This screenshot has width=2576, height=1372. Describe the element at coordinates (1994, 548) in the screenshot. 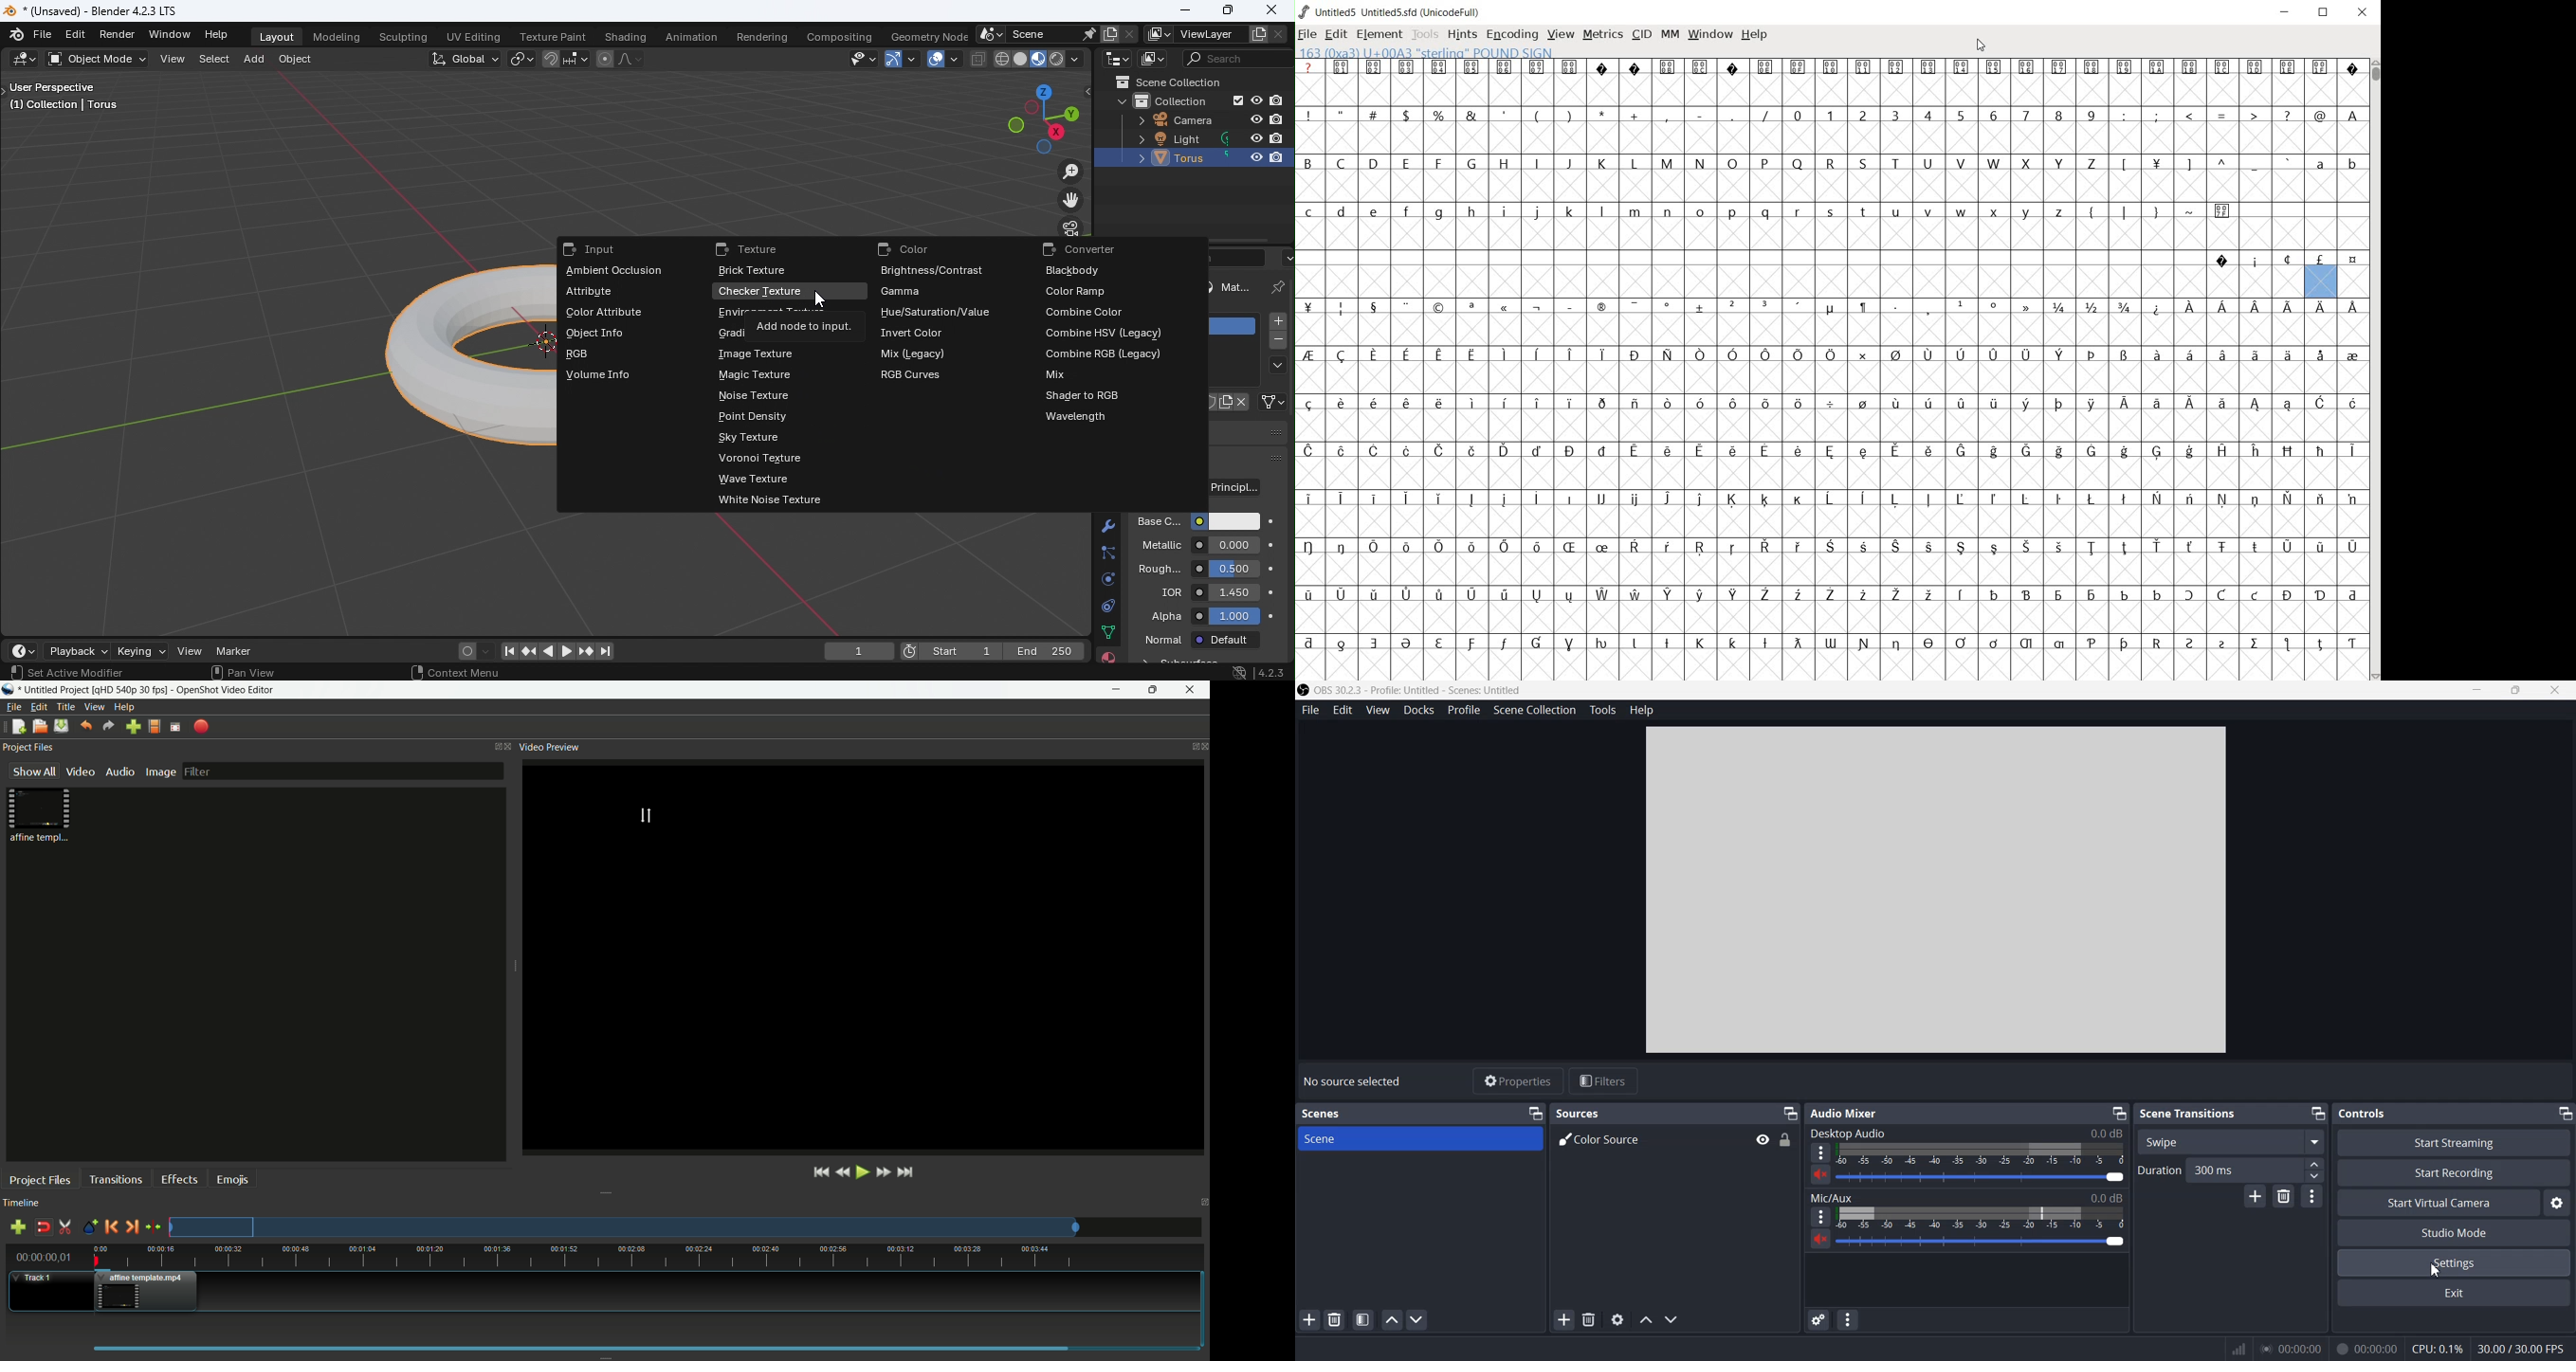

I see `Symbol` at that location.